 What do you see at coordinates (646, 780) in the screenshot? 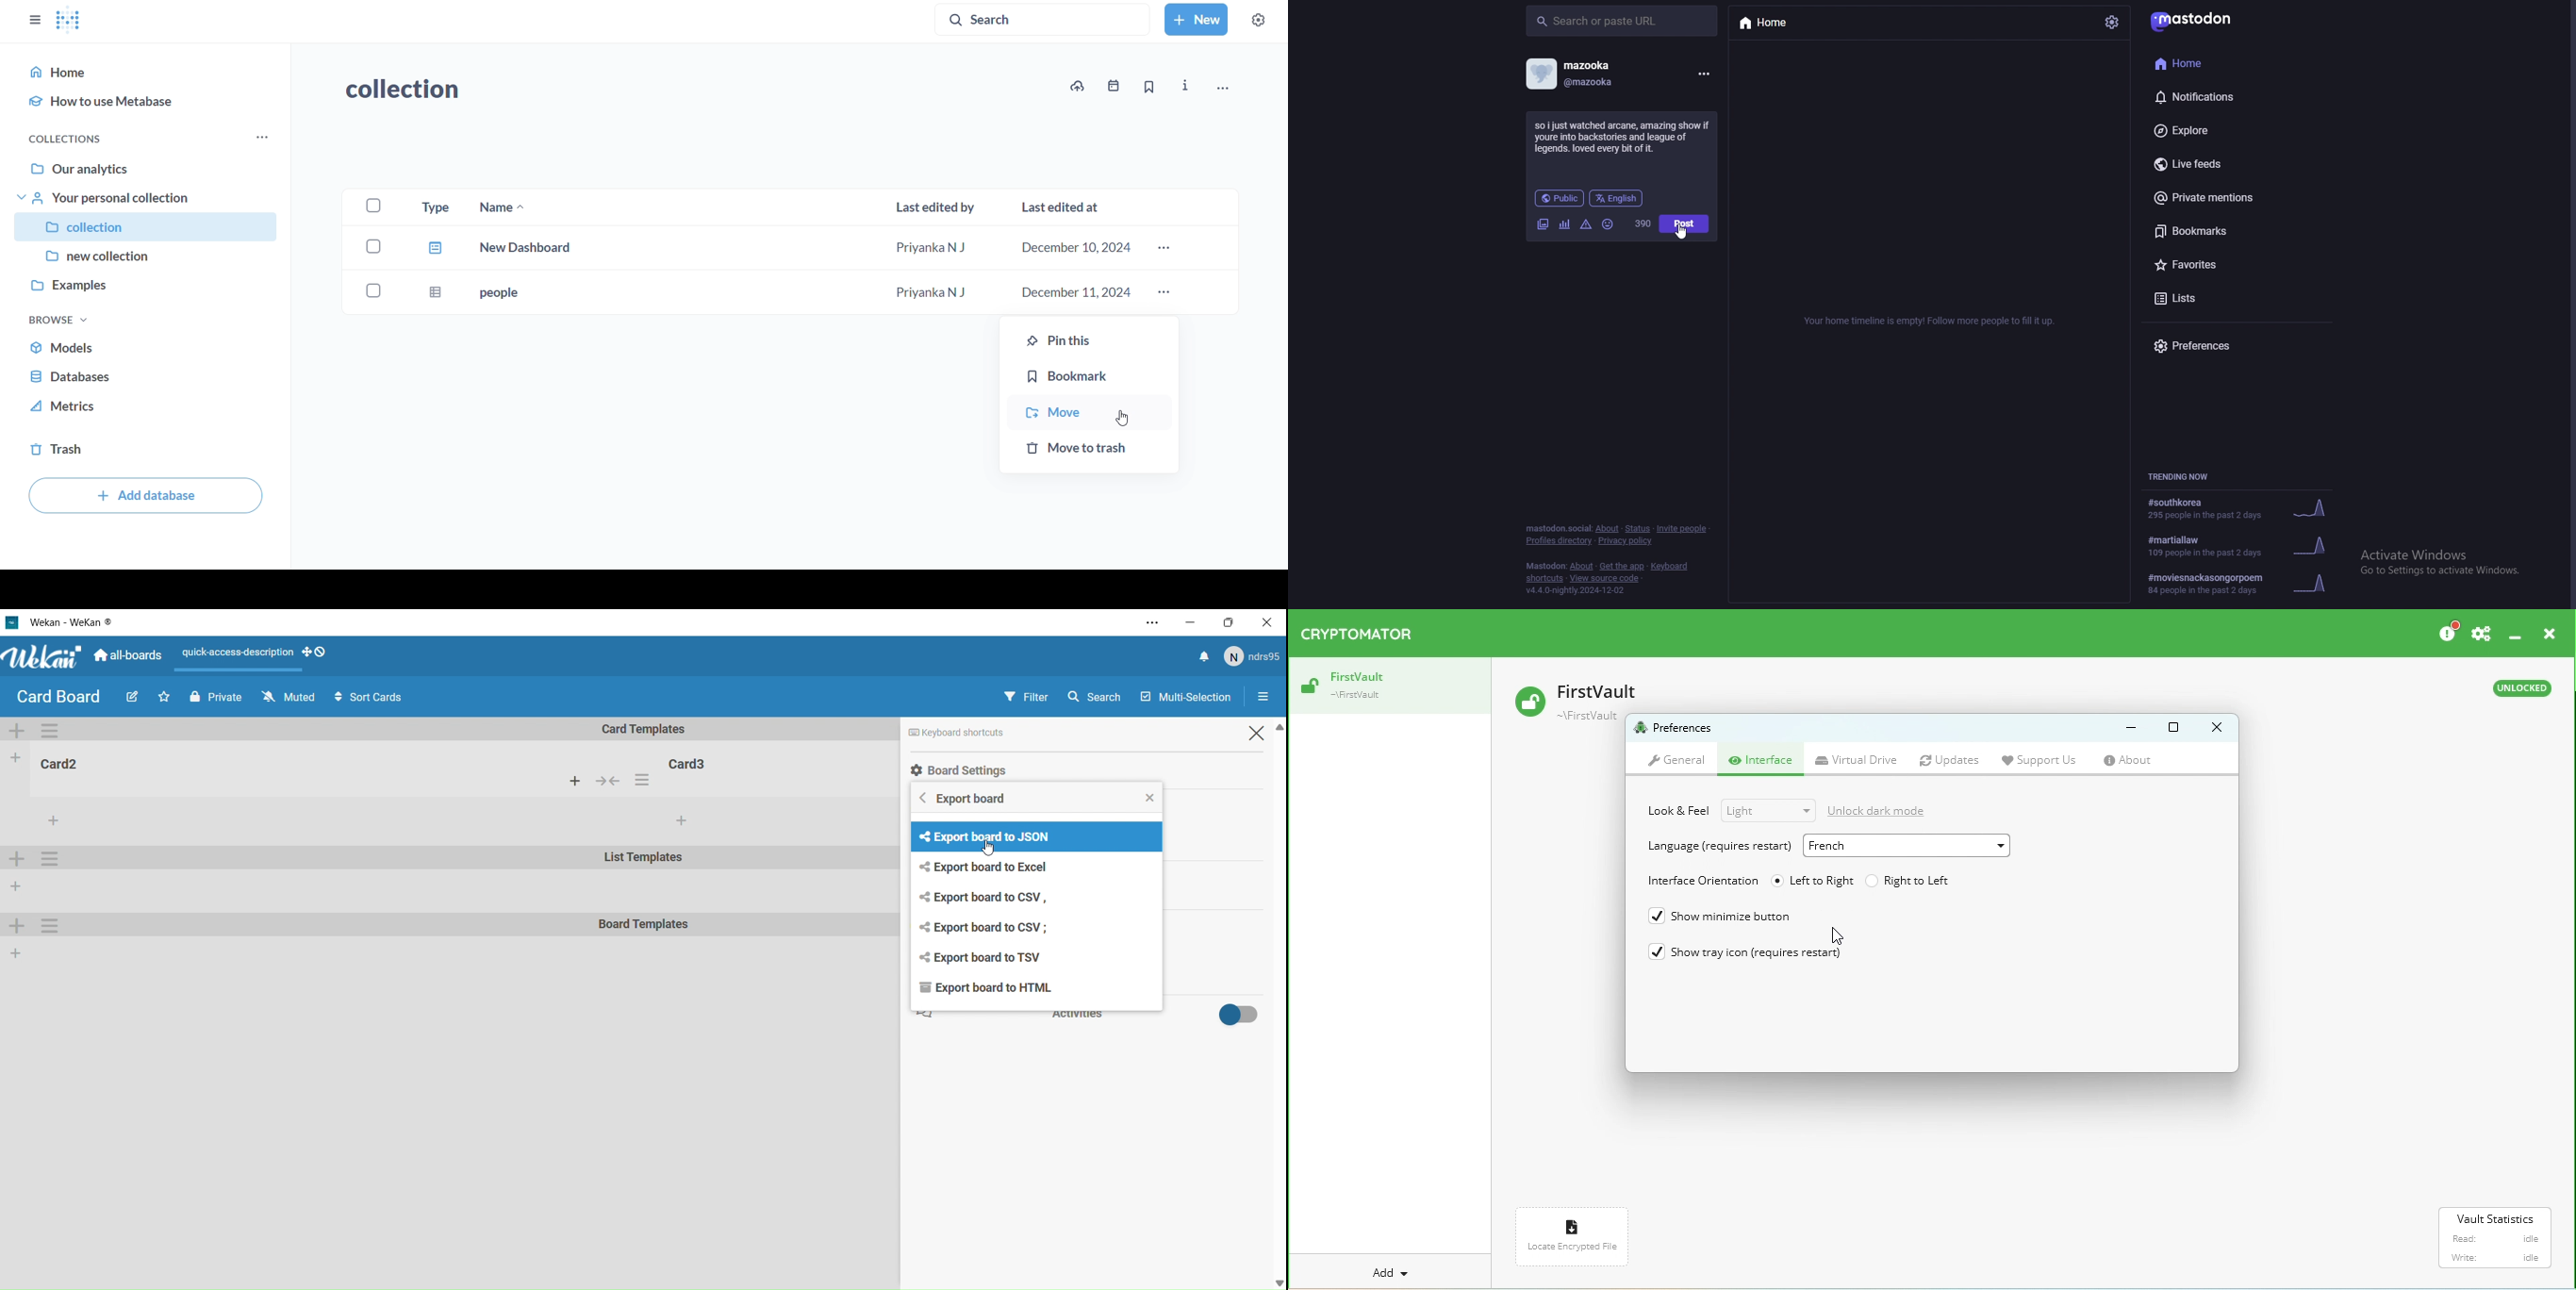
I see `actions` at bounding box center [646, 780].